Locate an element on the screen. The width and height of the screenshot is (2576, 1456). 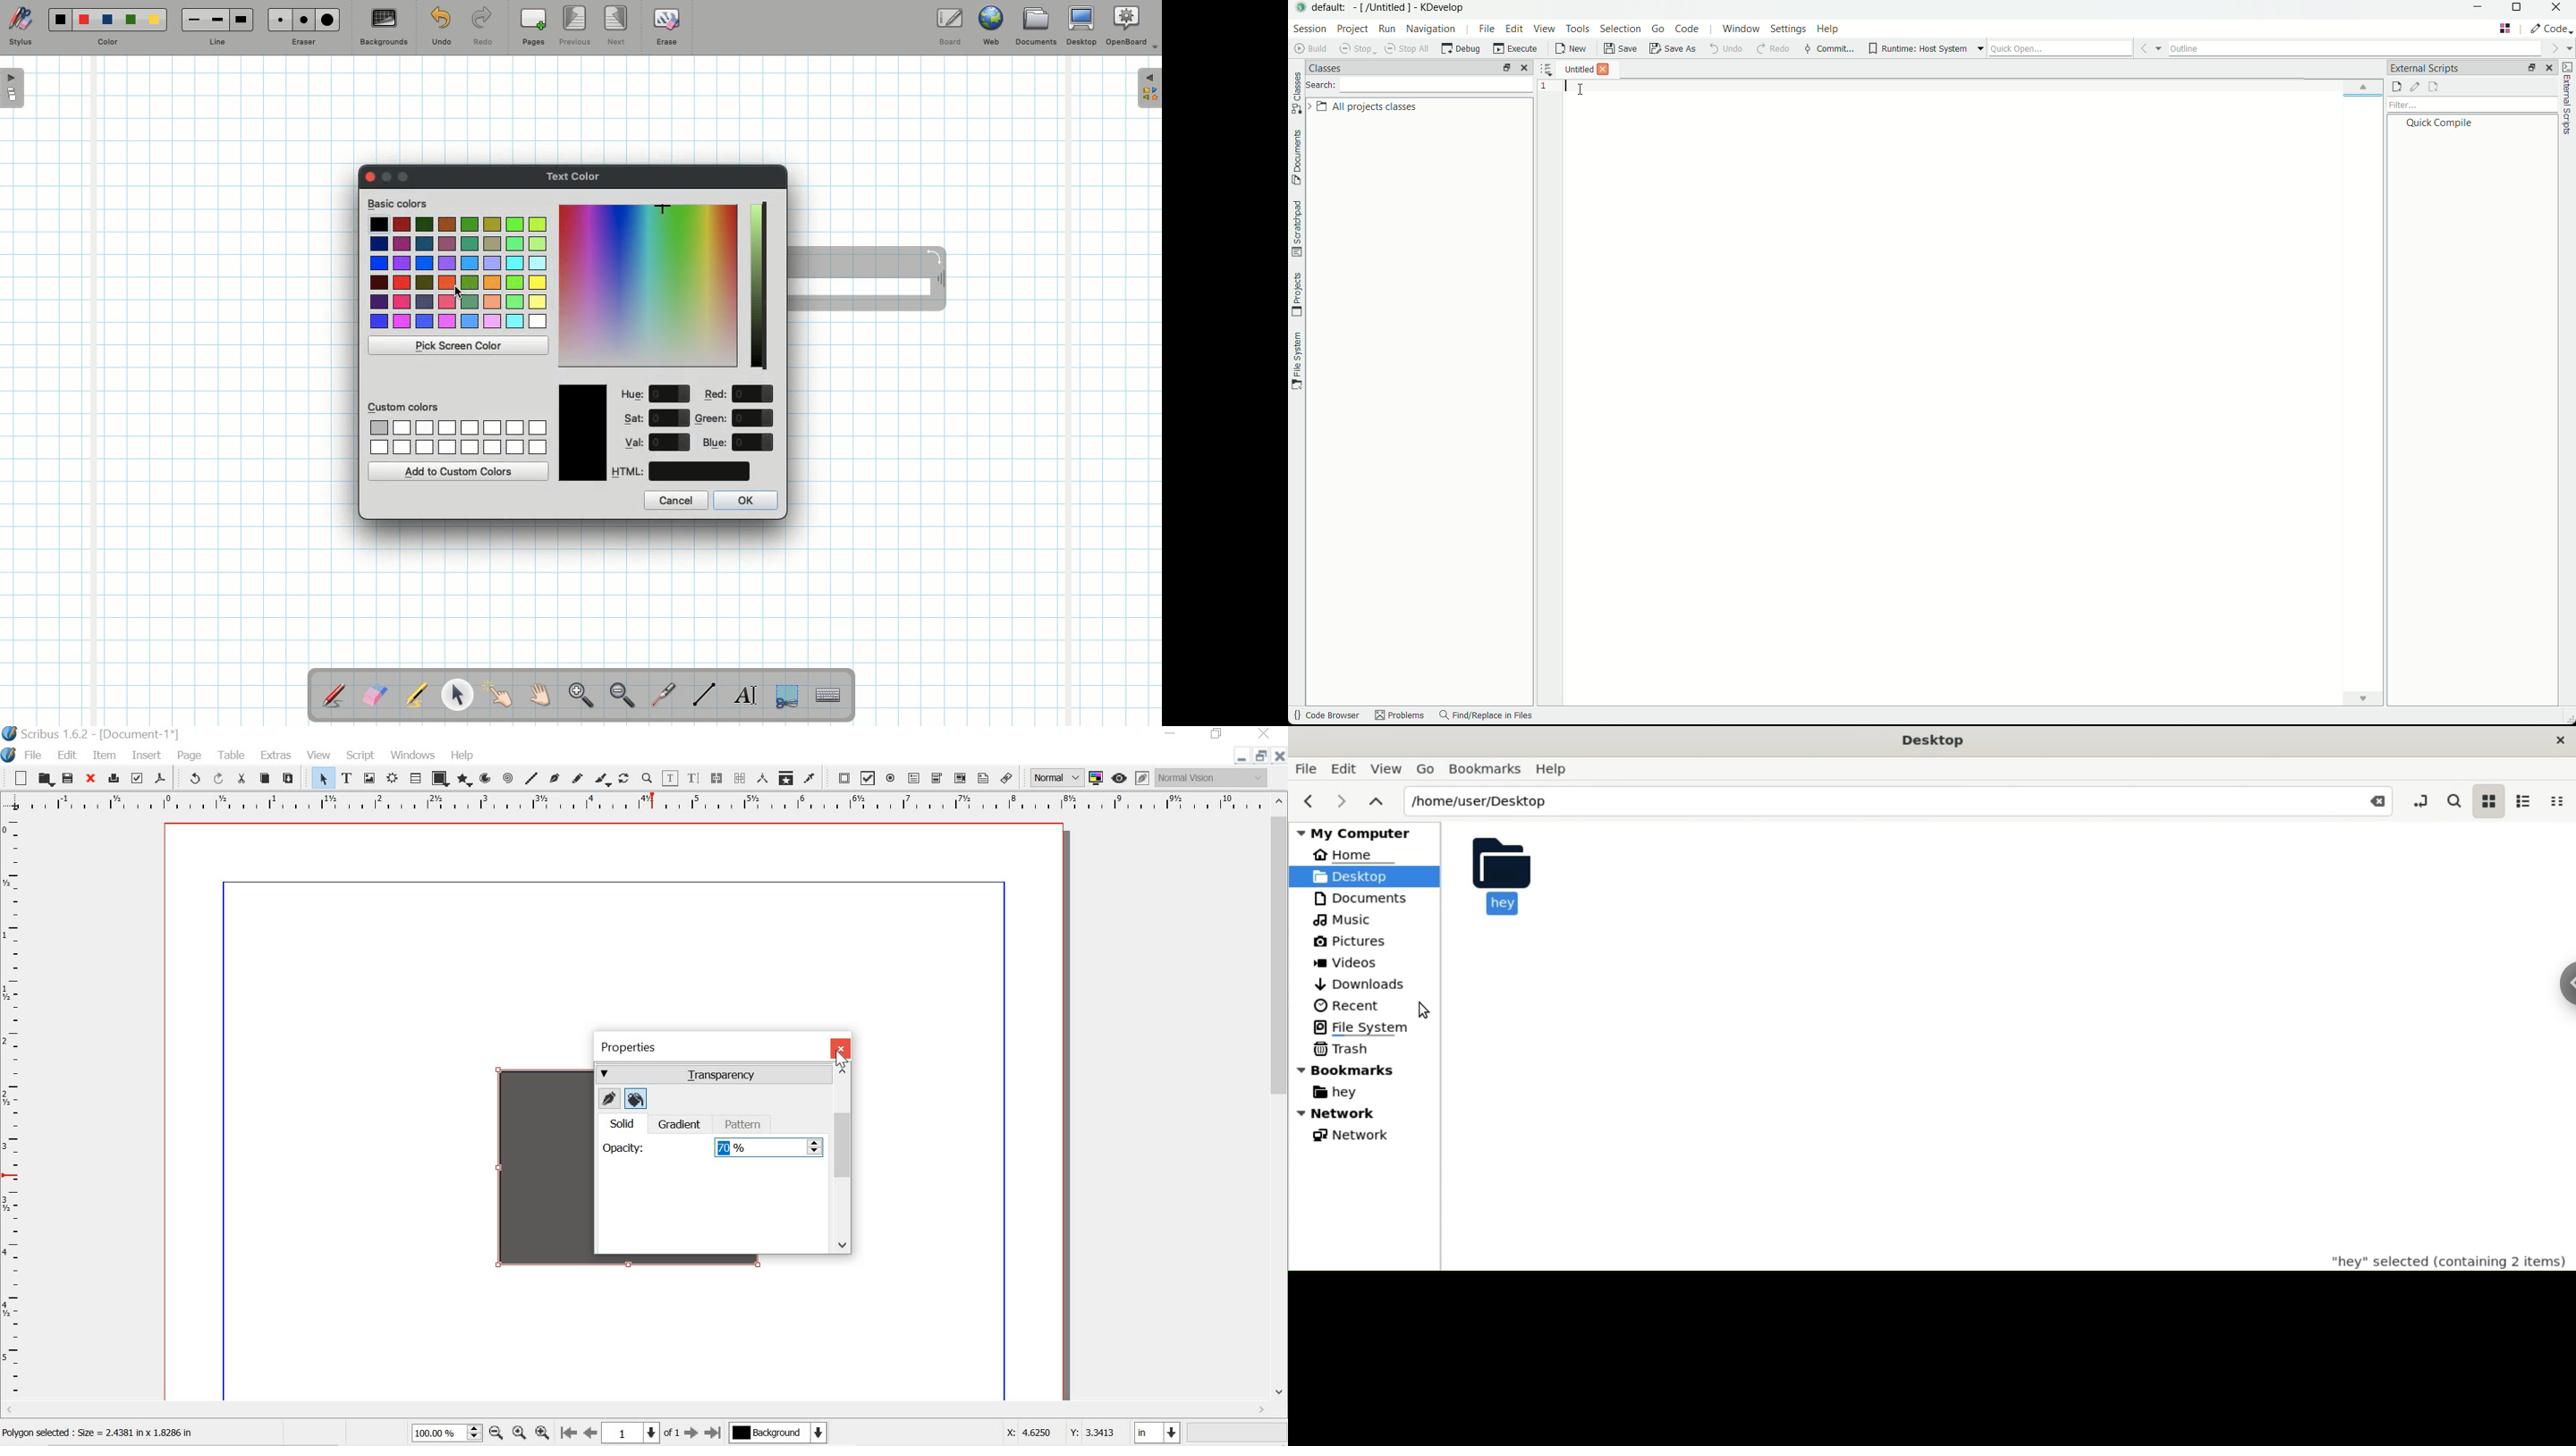
70% opacity is located at coordinates (768, 1149).